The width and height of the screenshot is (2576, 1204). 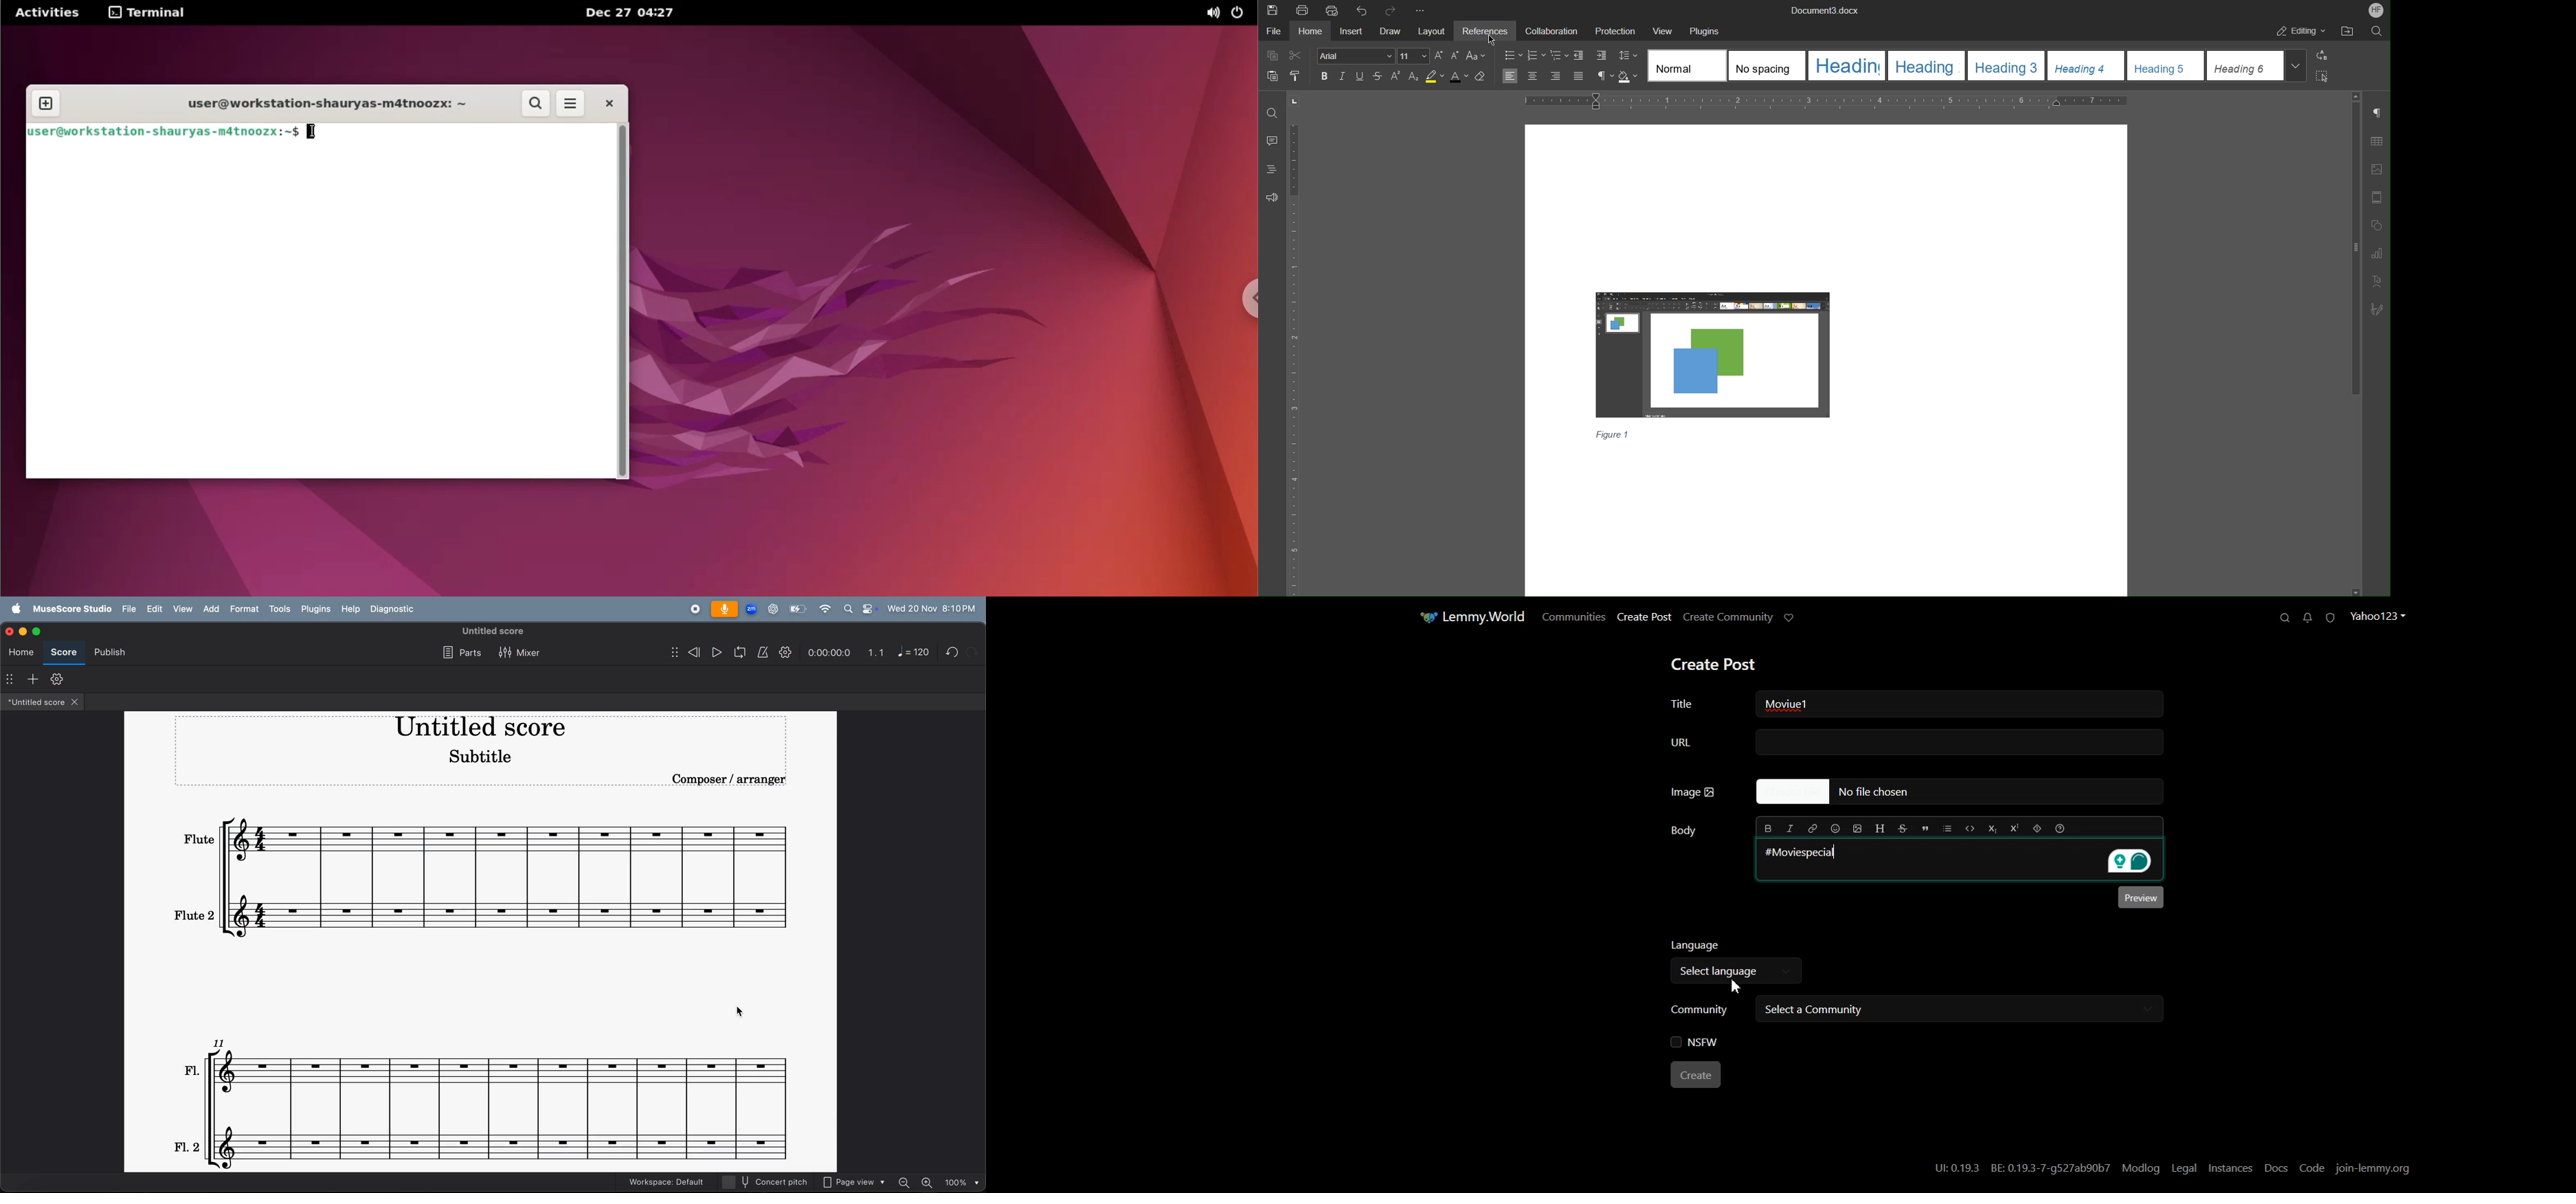 I want to click on Superscript, so click(x=2015, y=828).